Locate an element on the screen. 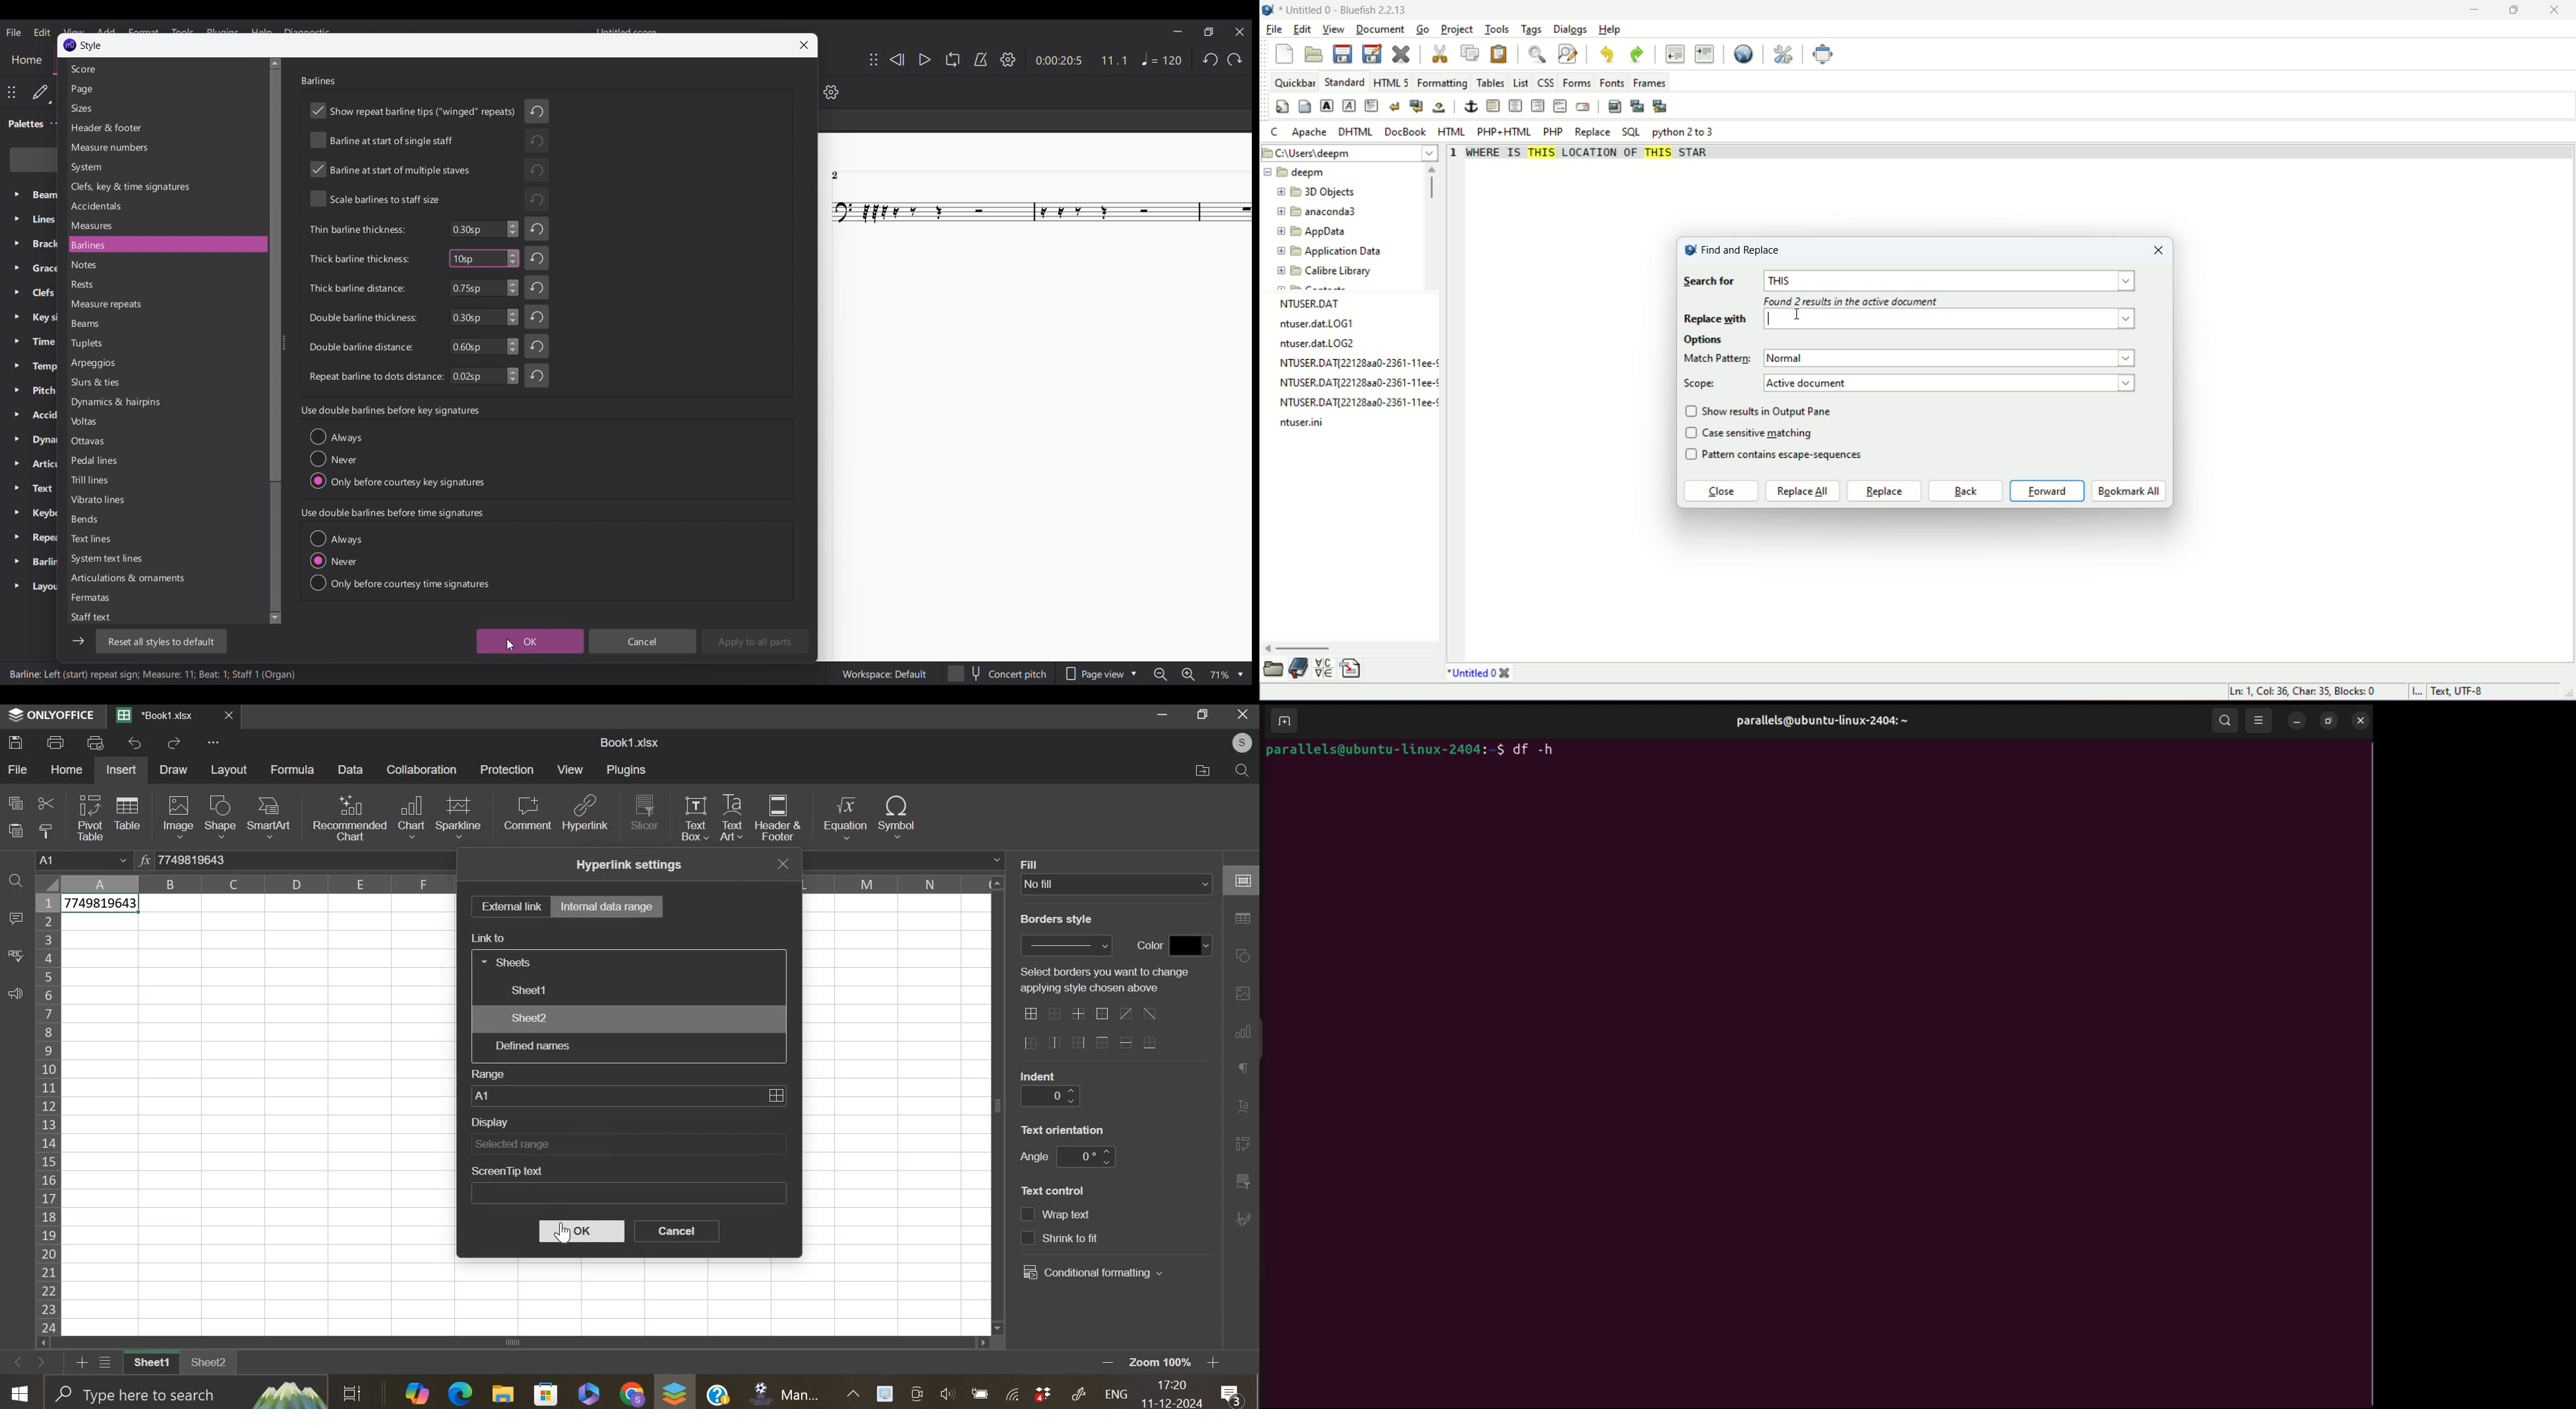 This screenshot has height=1428, width=2576. background fill is located at coordinates (1117, 884).